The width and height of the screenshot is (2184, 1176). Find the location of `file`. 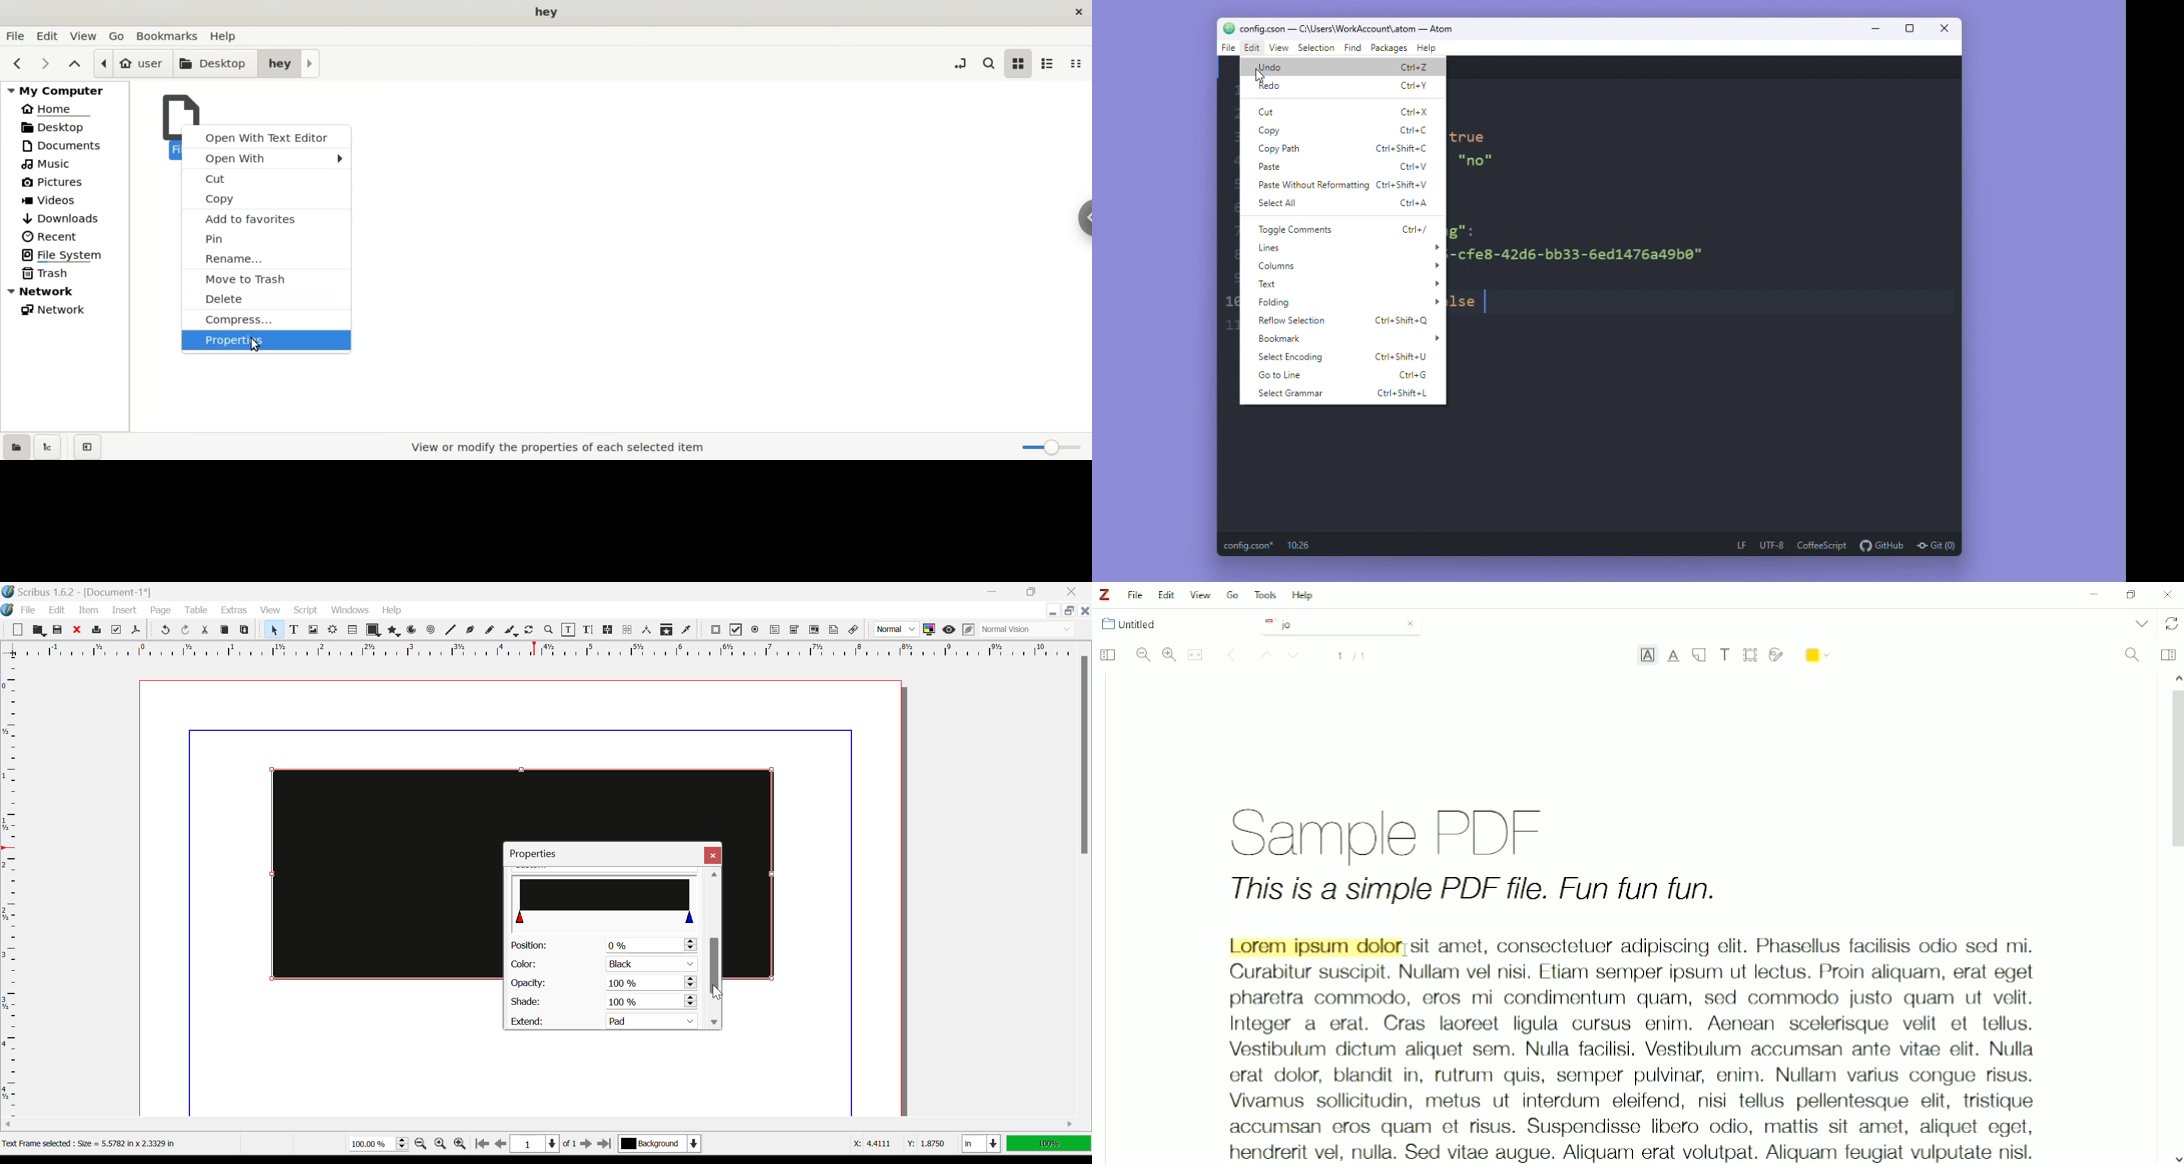

file is located at coordinates (1227, 49).